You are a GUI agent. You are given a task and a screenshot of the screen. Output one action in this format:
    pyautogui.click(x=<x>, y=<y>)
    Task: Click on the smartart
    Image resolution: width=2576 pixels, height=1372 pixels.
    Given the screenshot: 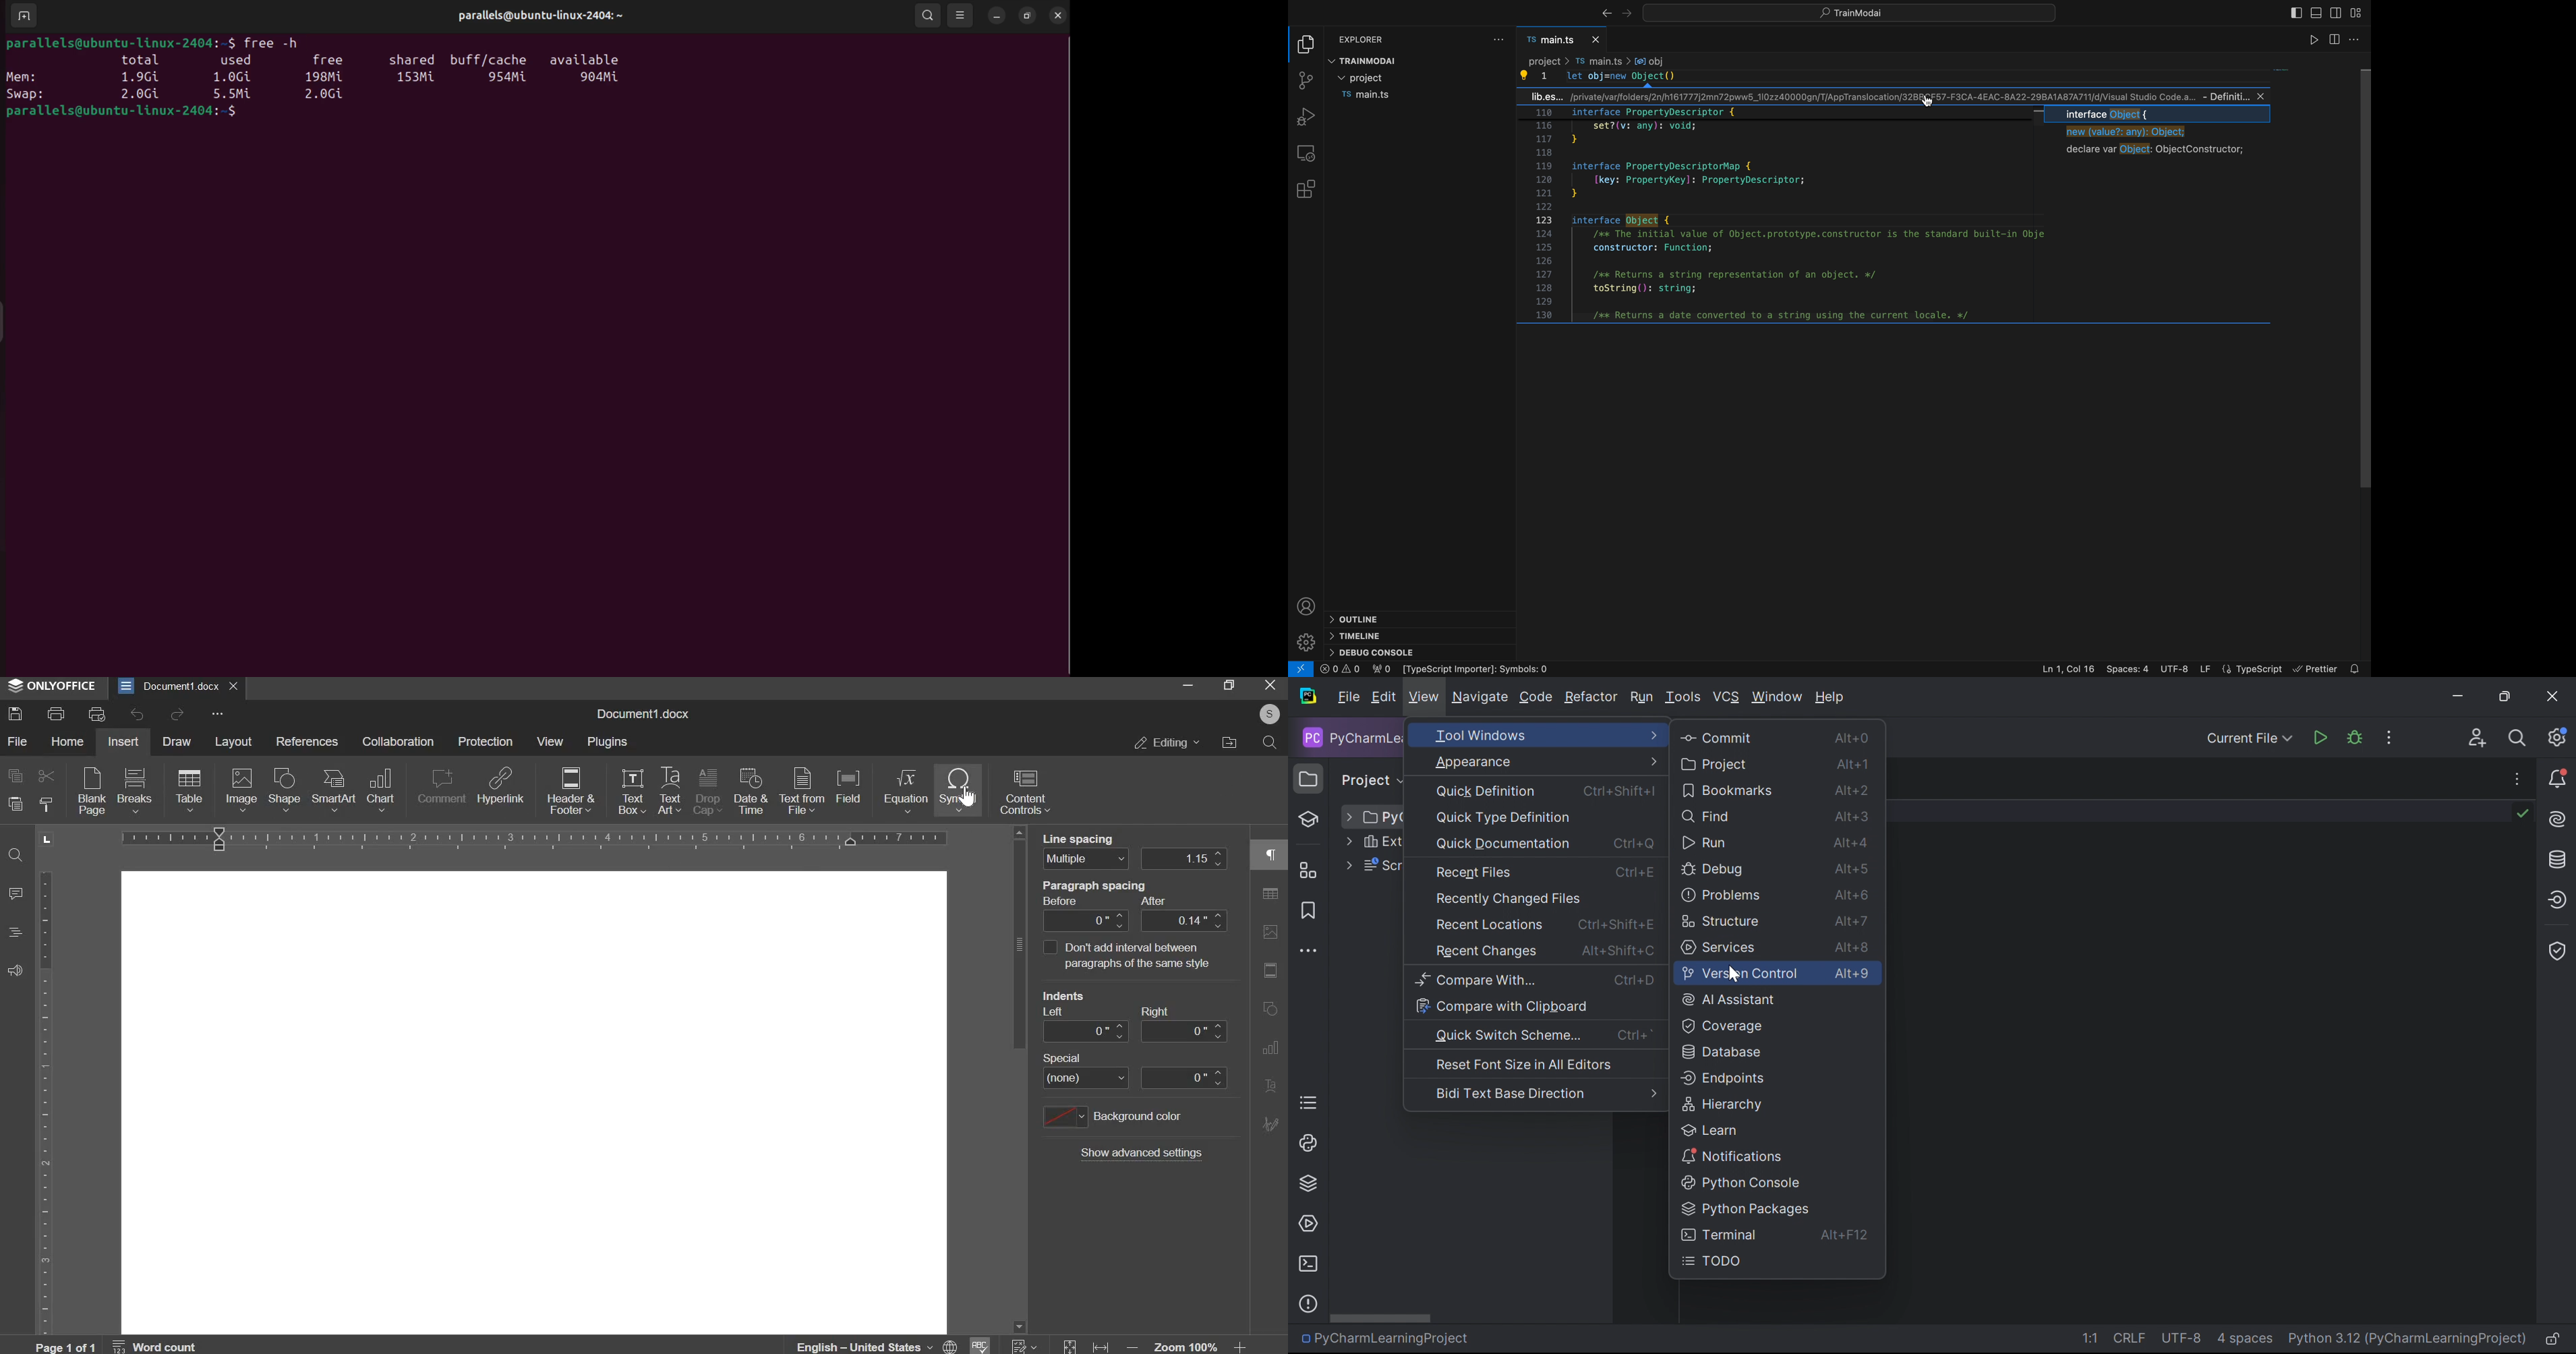 What is the action you would take?
    pyautogui.click(x=336, y=790)
    